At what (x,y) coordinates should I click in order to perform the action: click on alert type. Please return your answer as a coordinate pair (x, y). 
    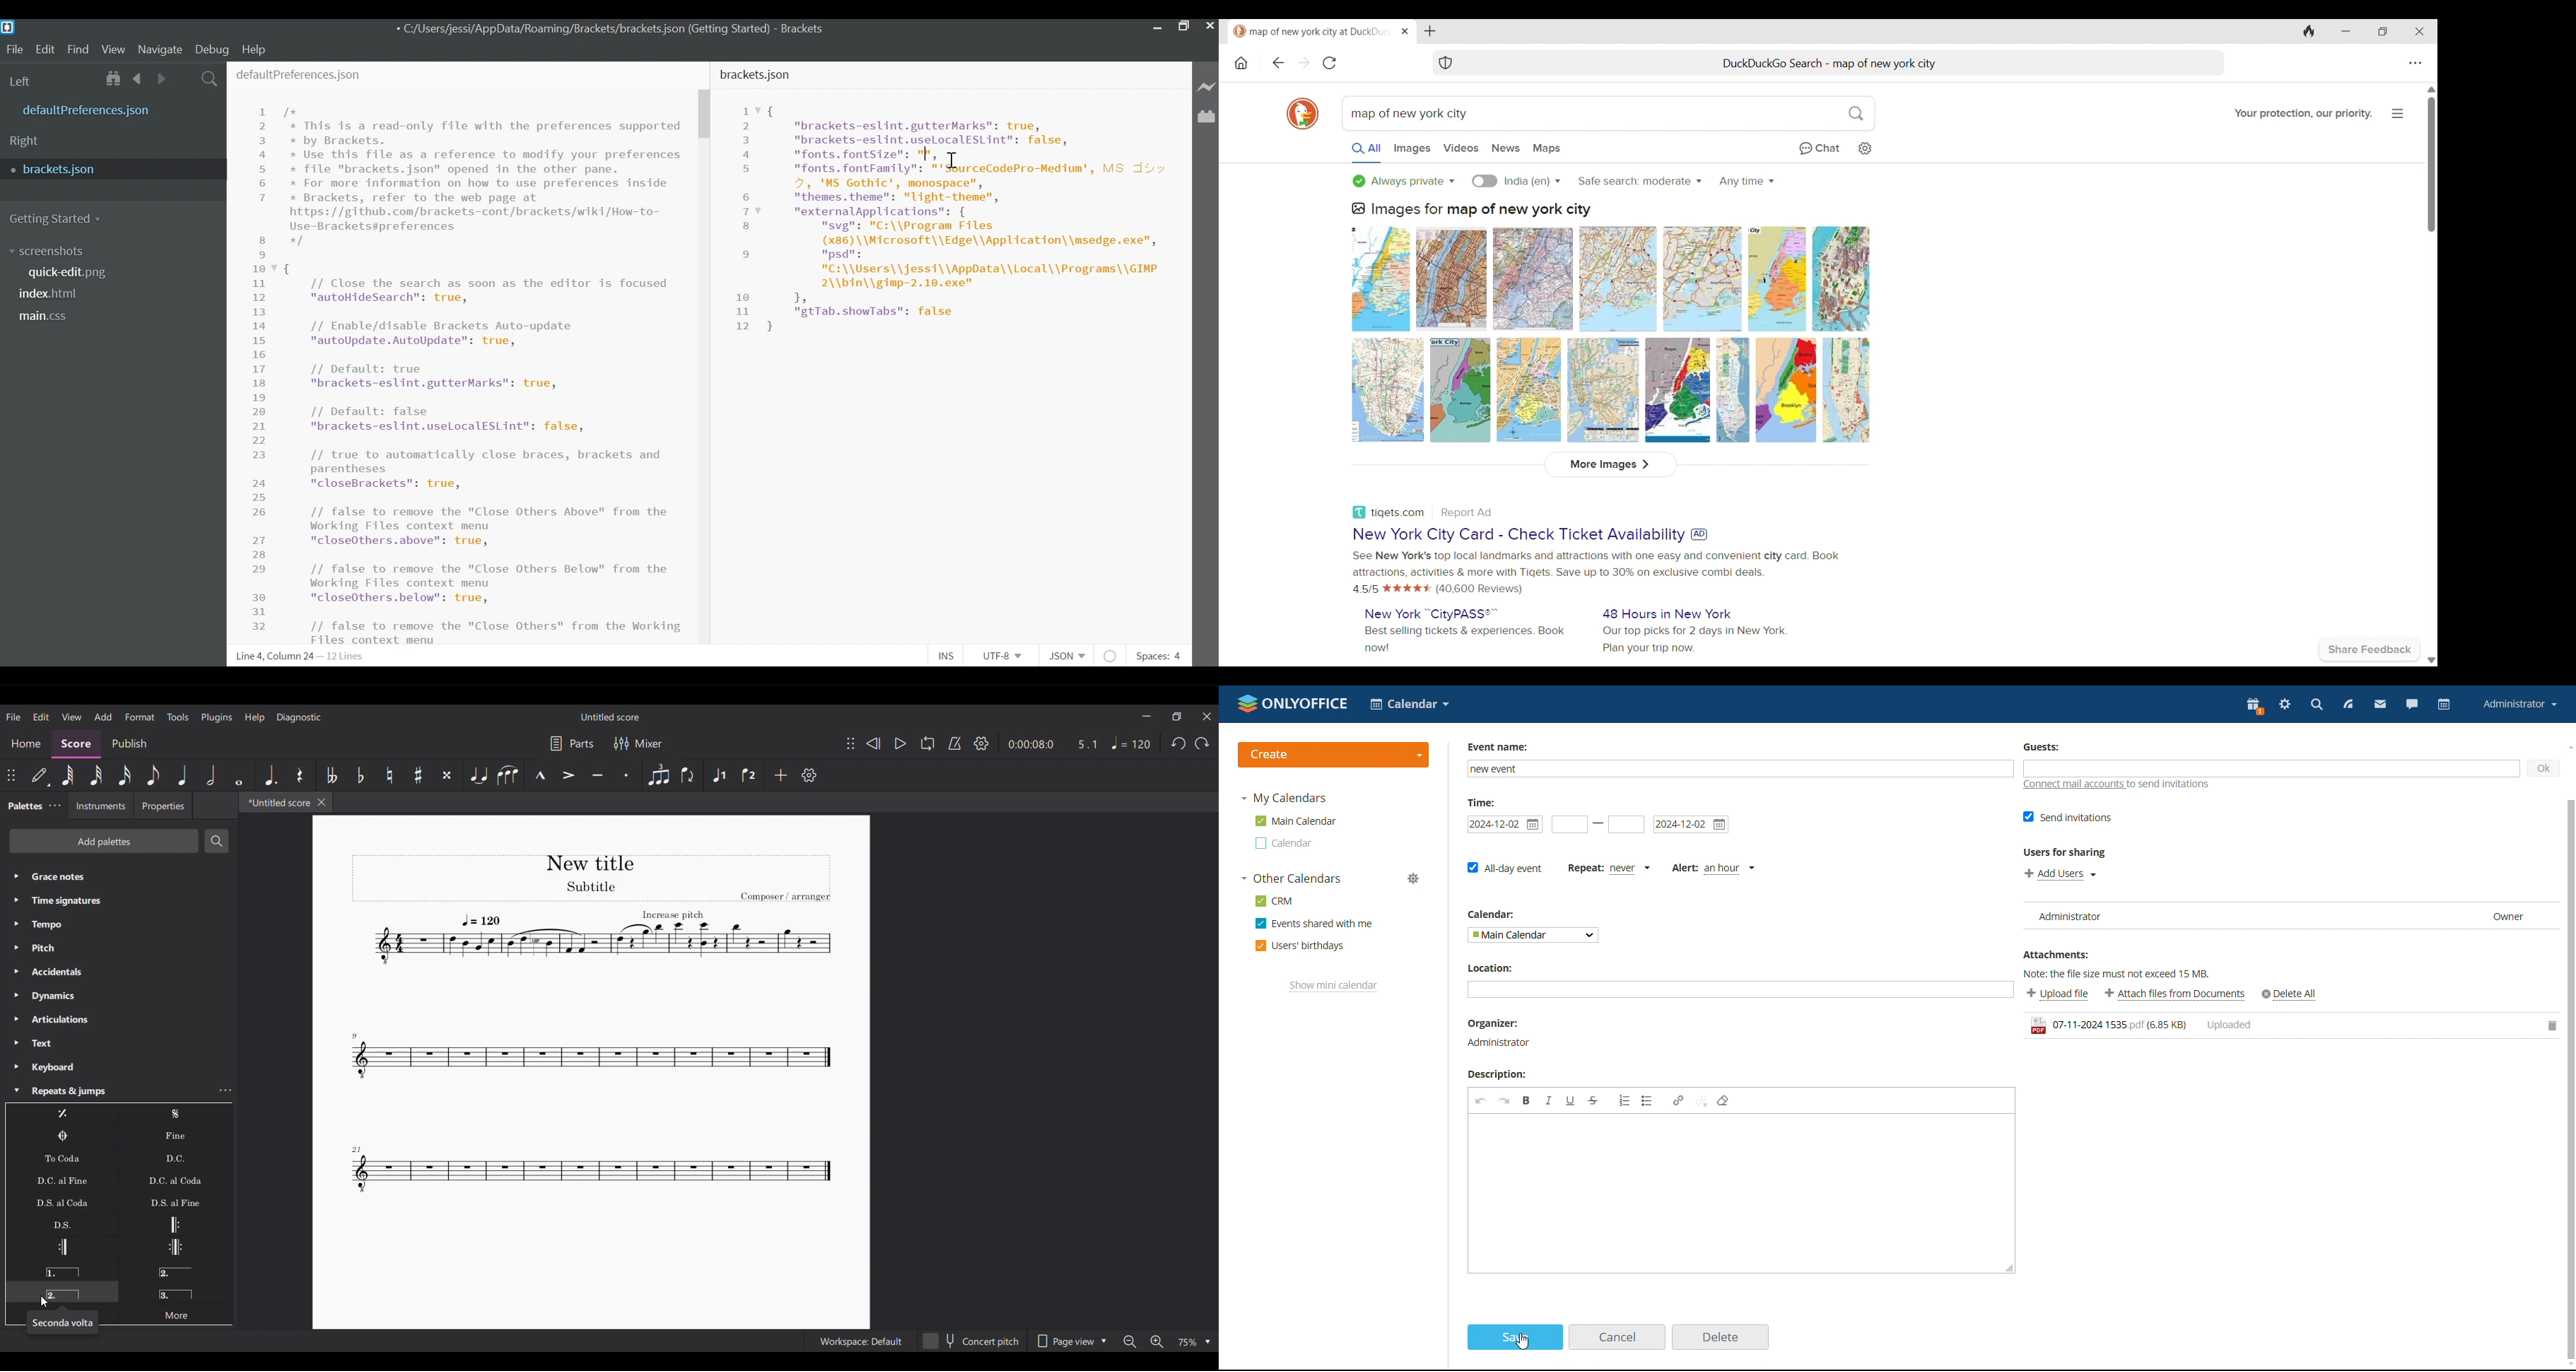
    Looking at the image, I should click on (1715, 866).